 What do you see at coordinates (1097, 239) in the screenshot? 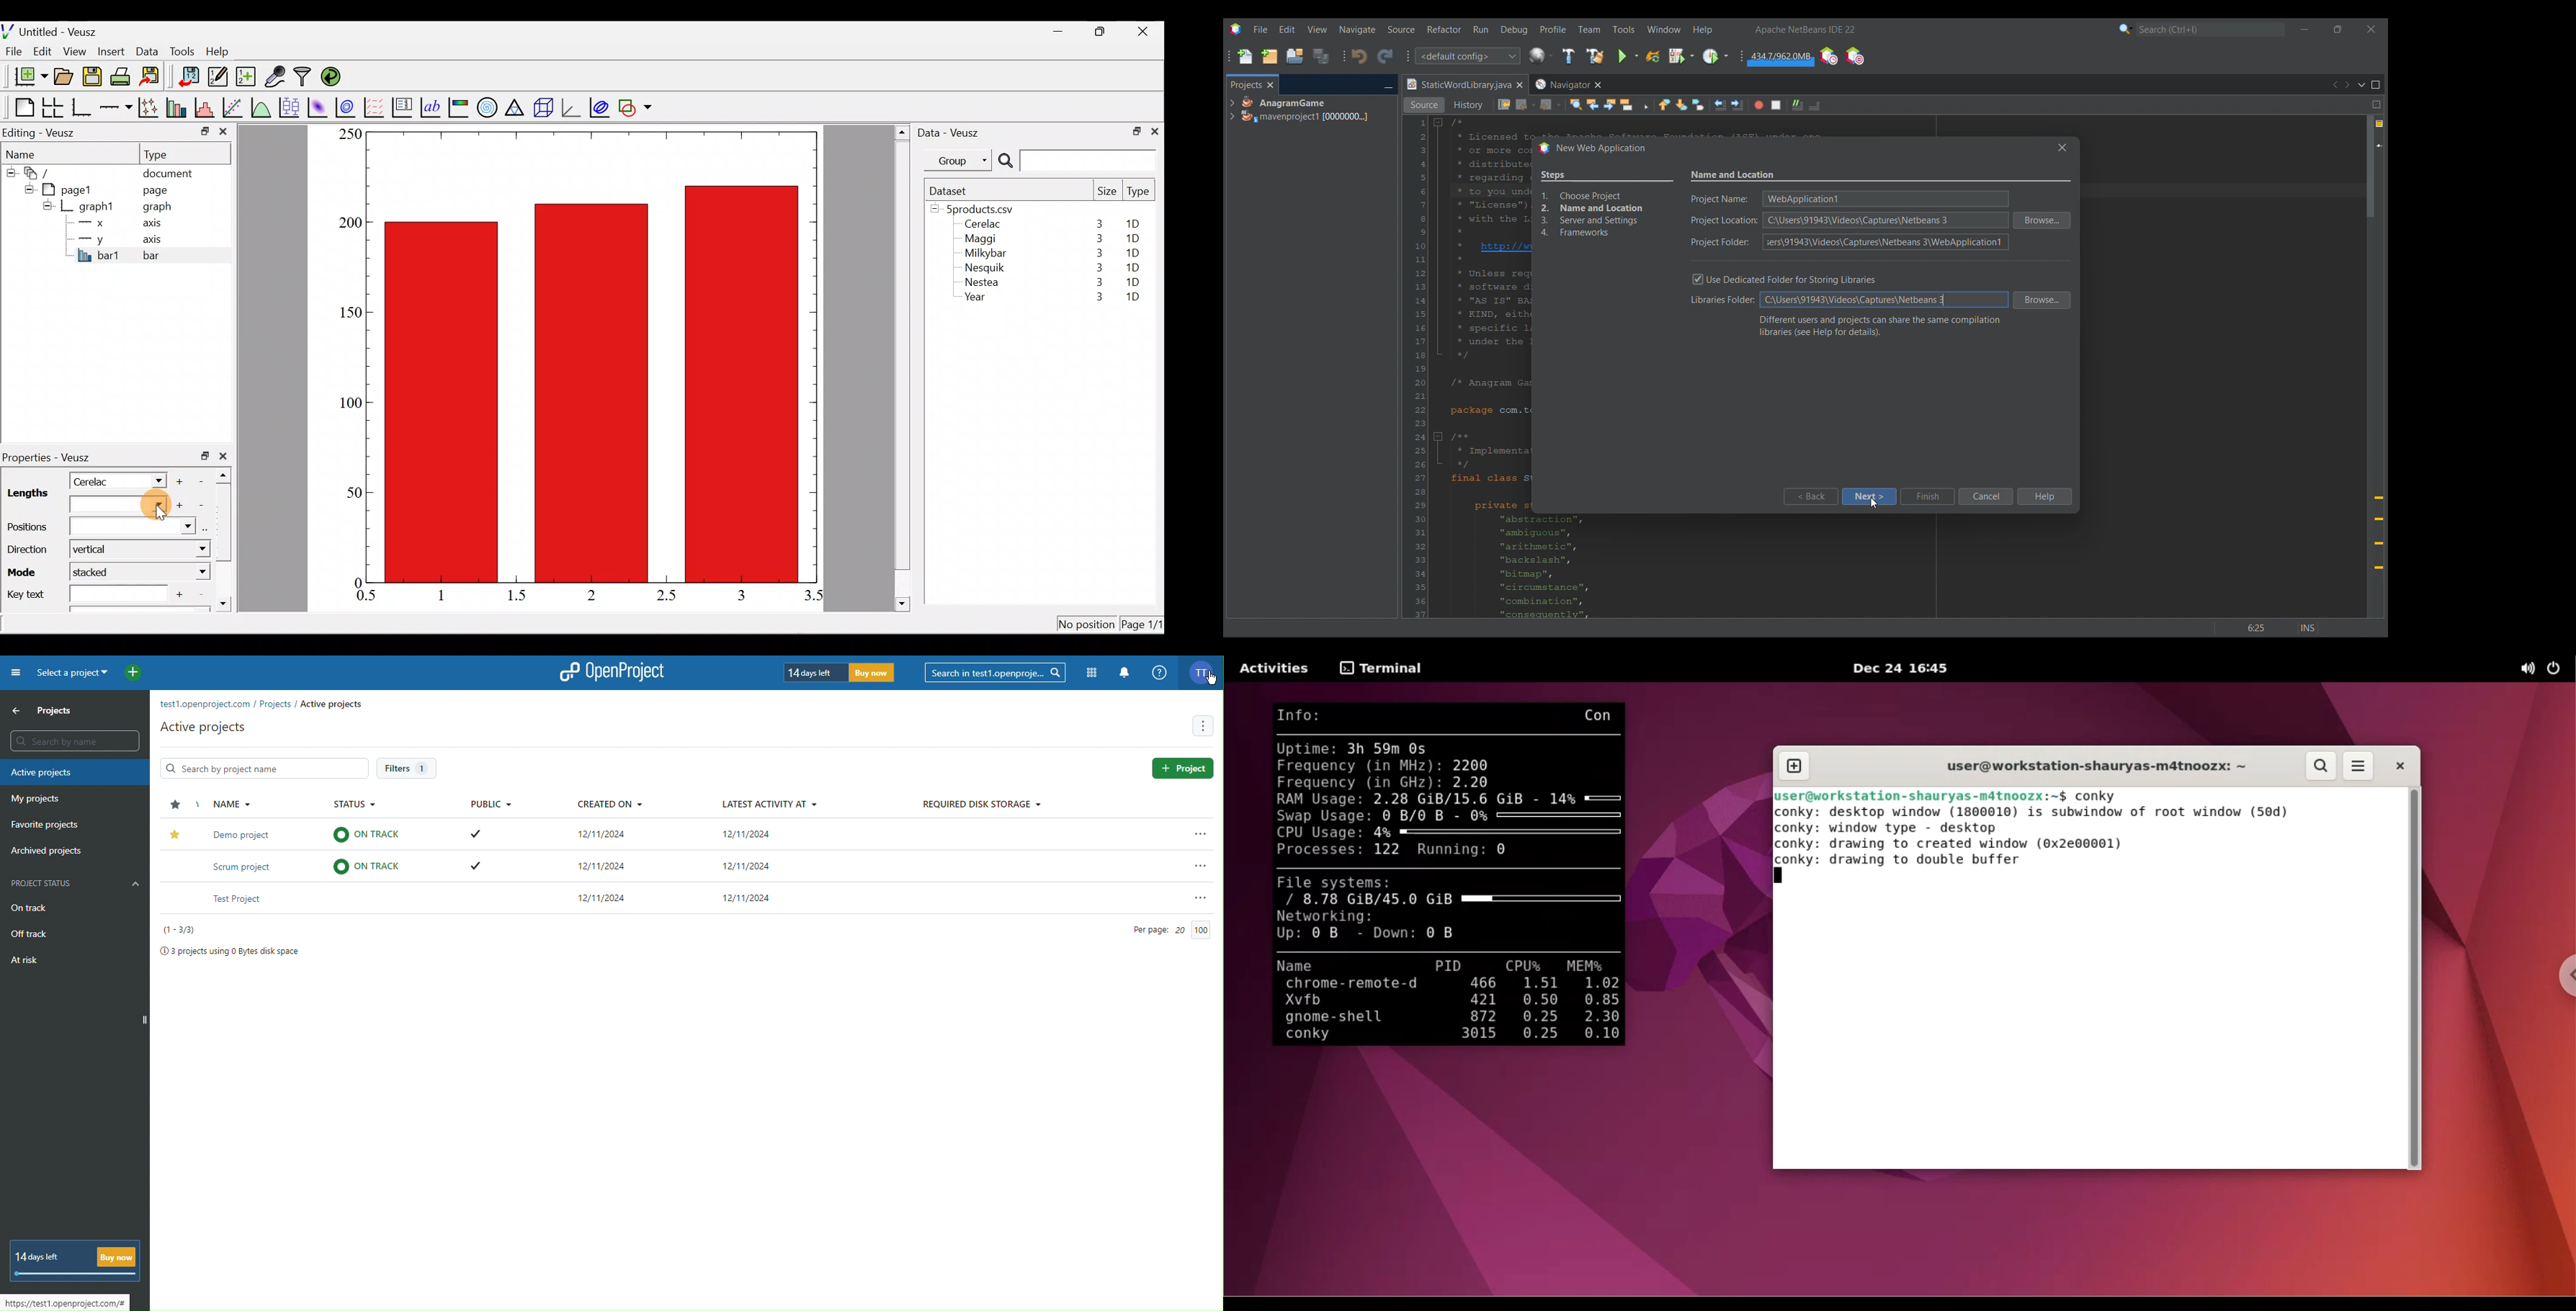
I see `3` at bounding box center [1097, 239].